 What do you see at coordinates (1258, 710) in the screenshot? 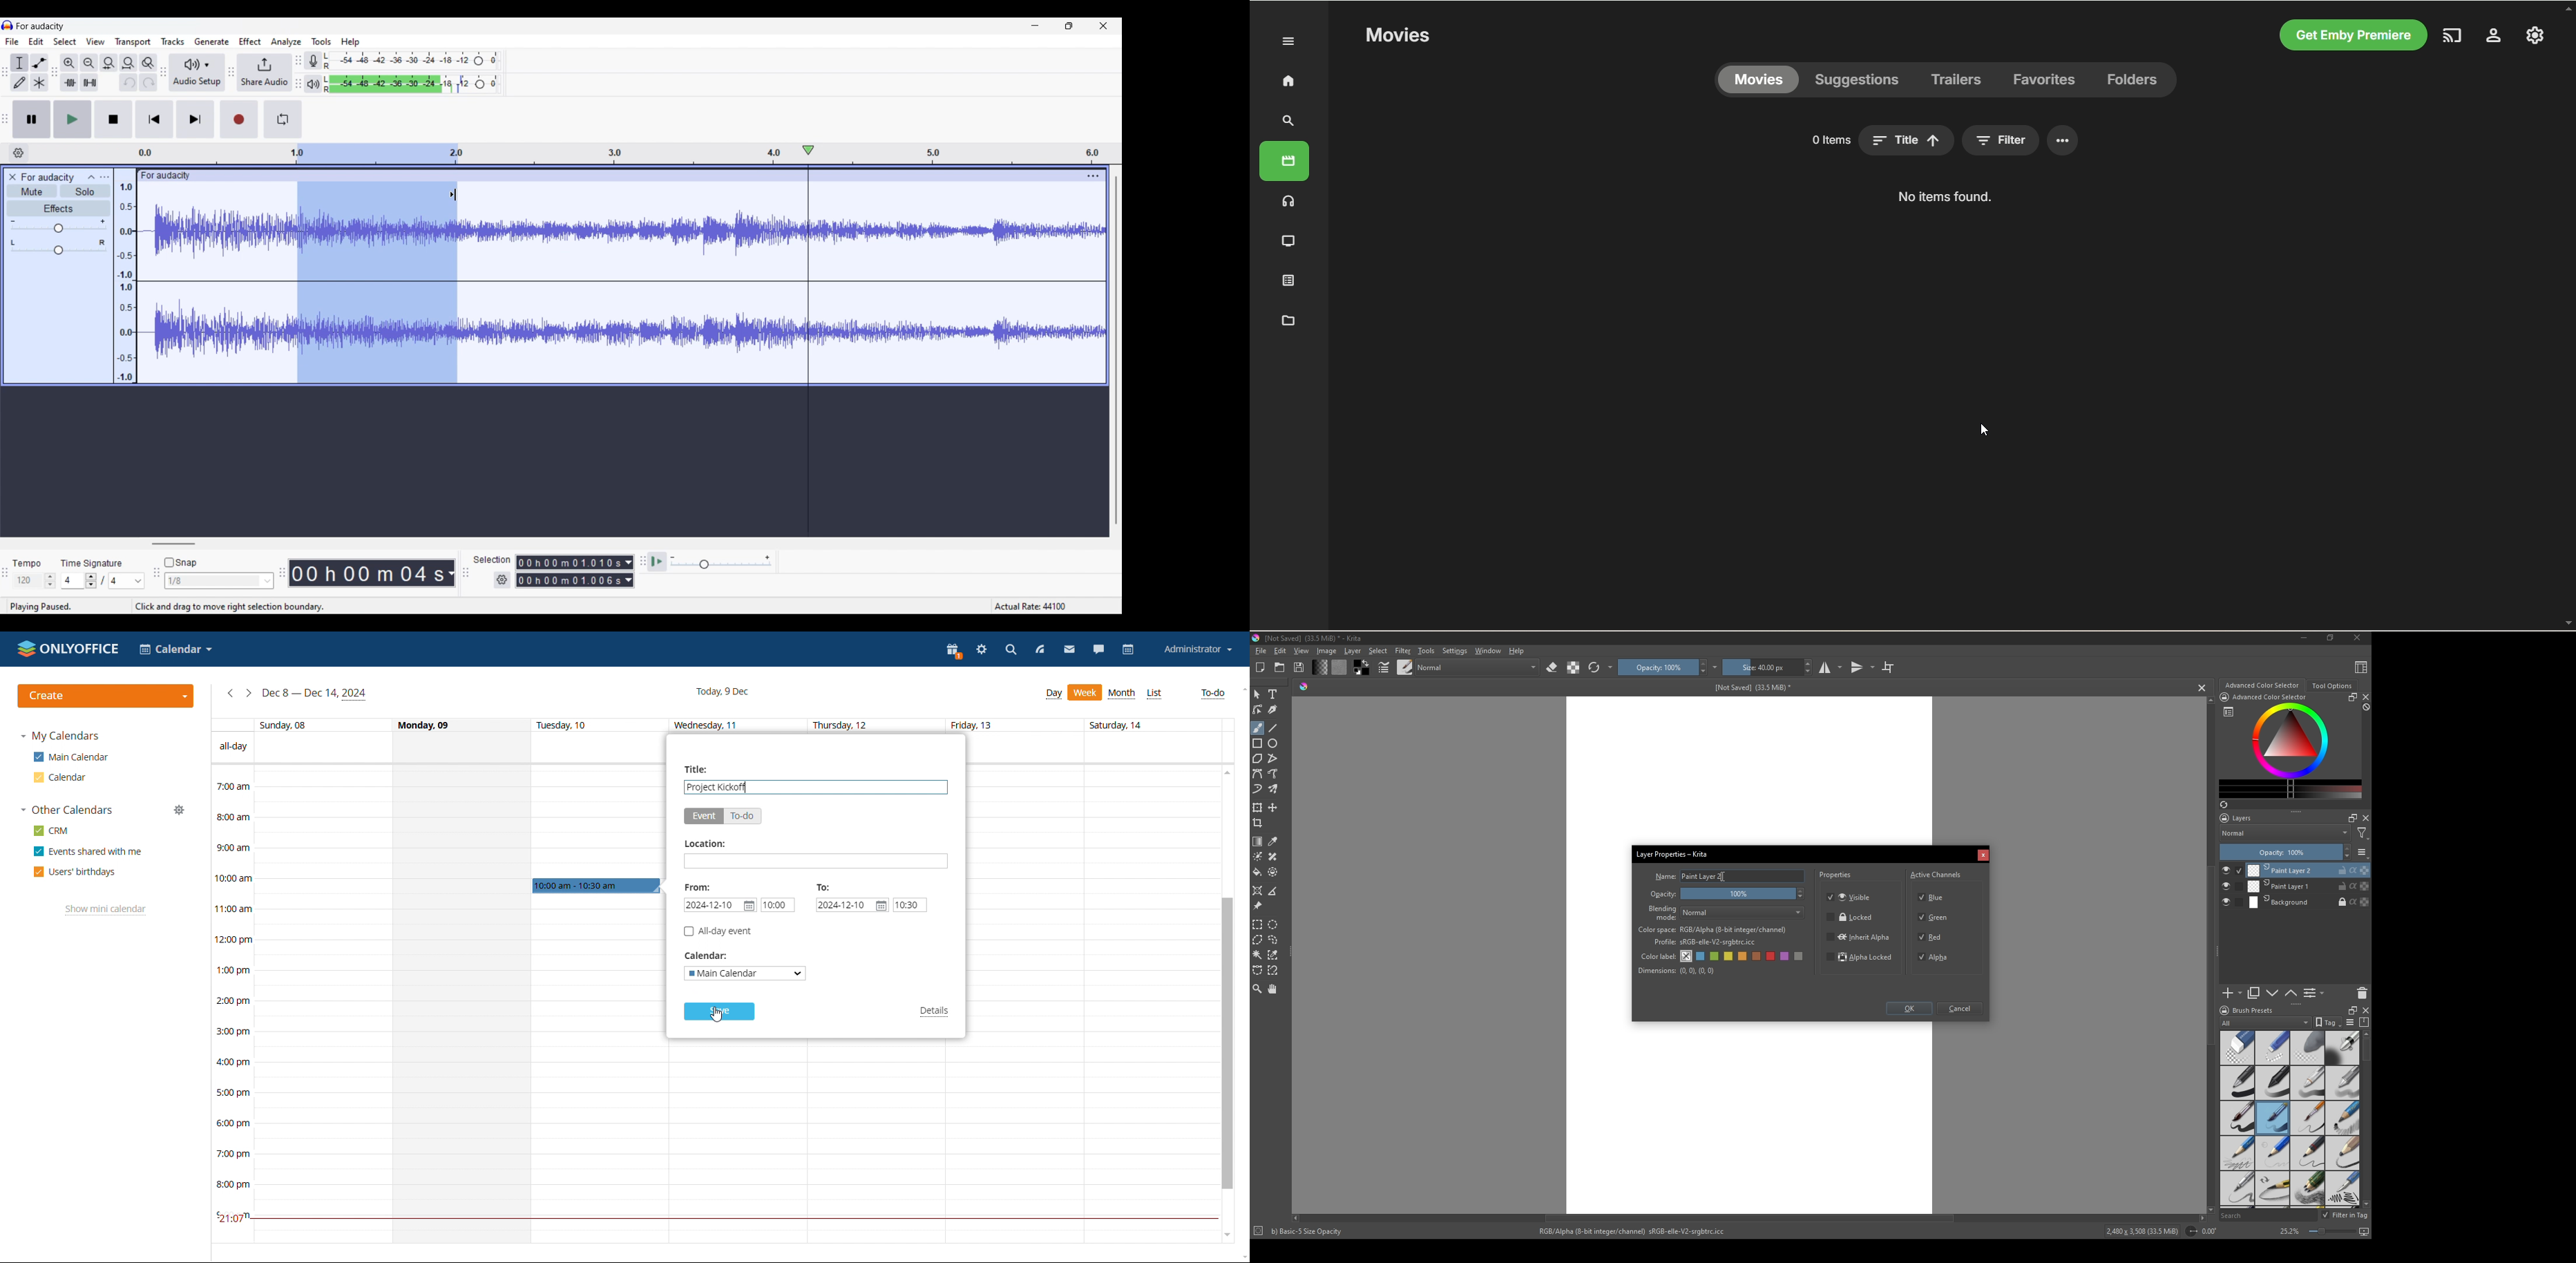
I see `edit shapes` at bounding box center [1258, 710].